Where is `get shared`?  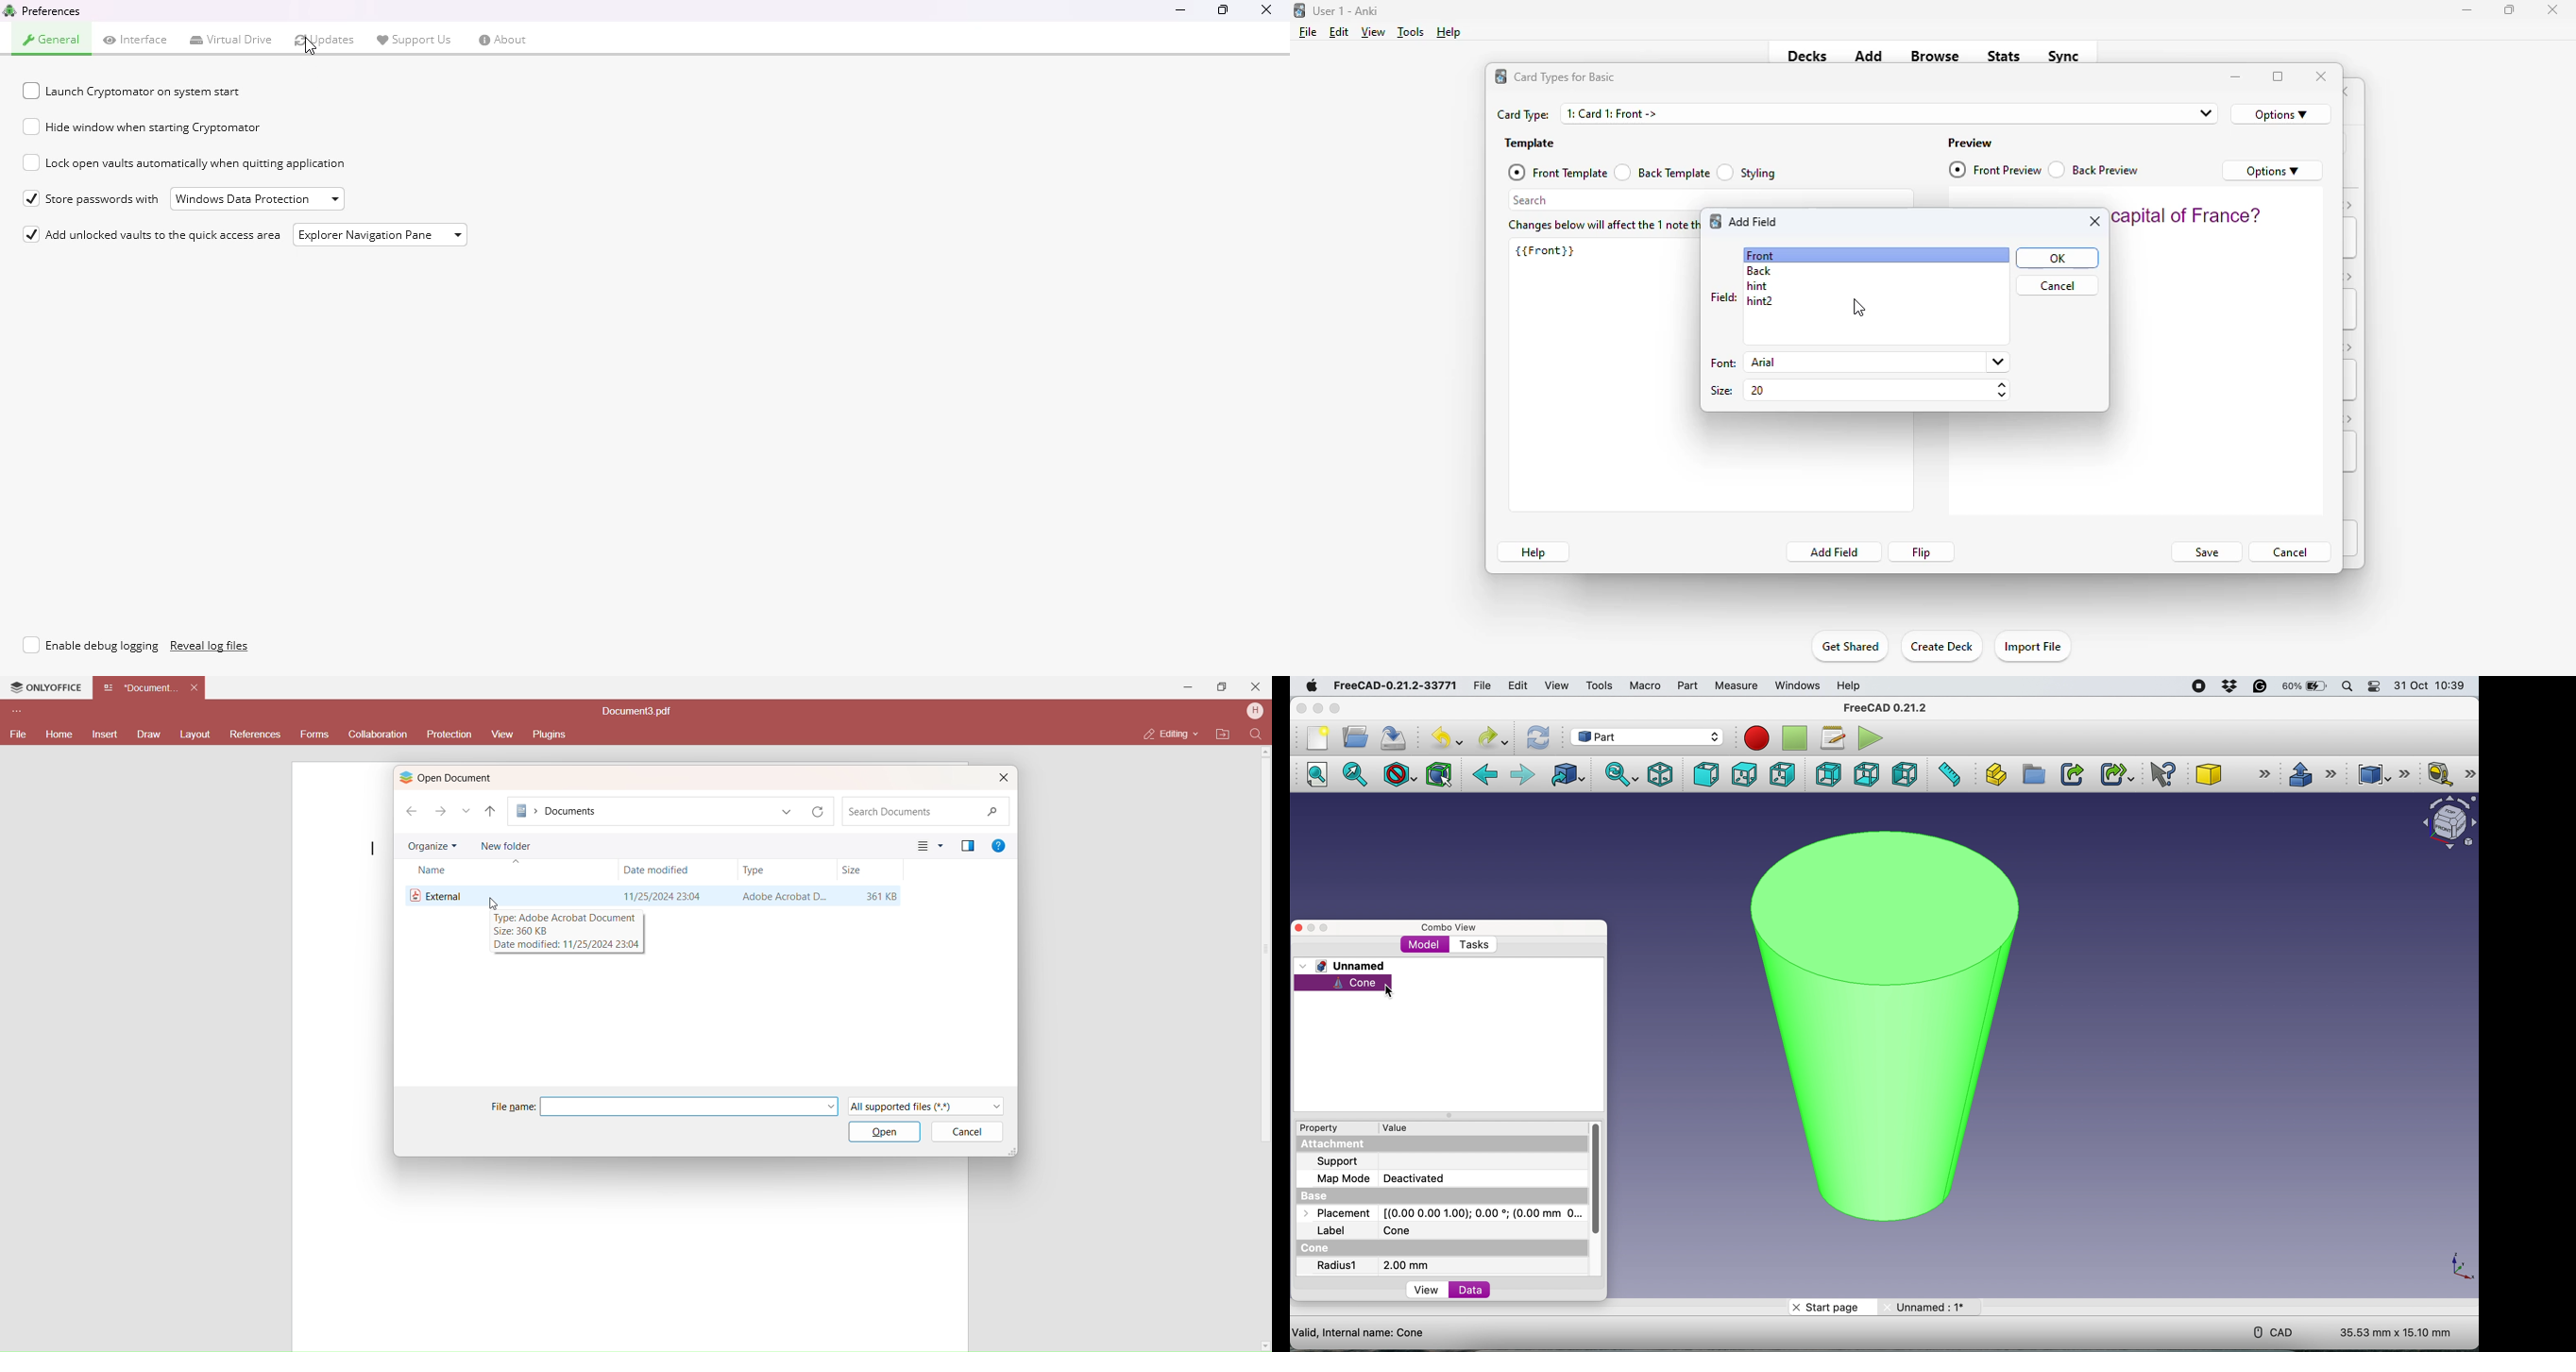
get shared is located at coordinates (1849, 646).